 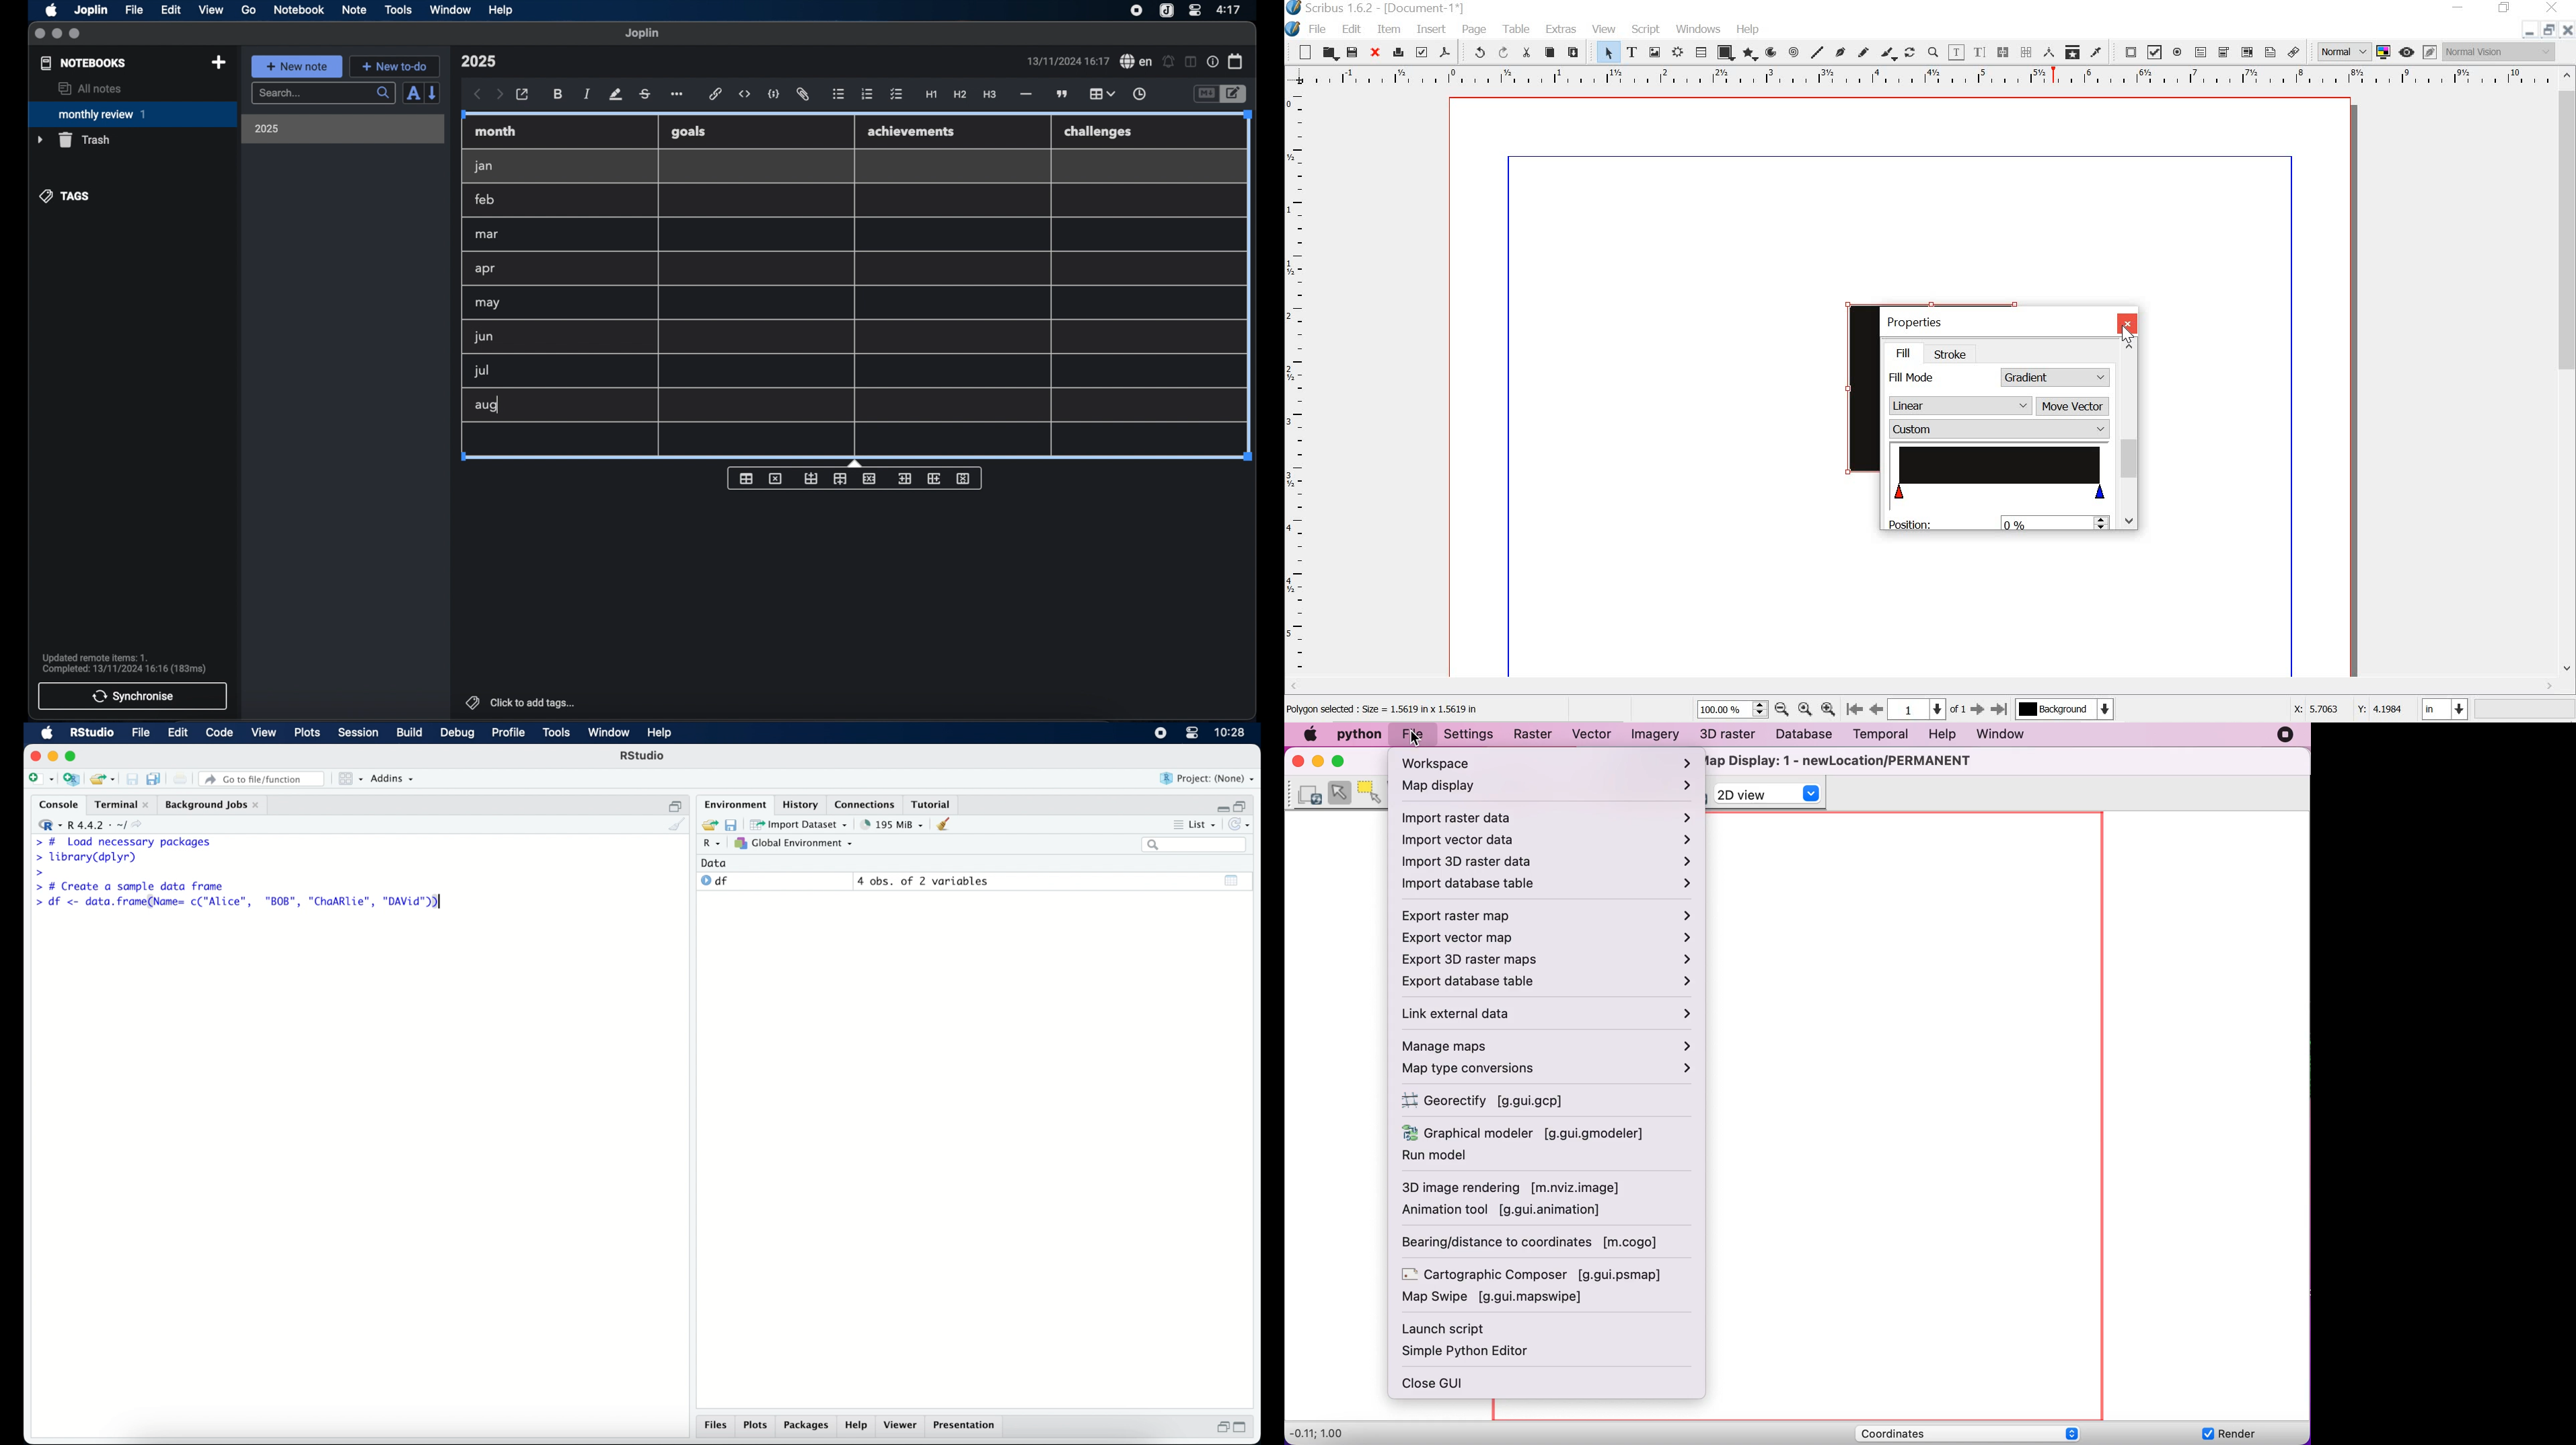 I want to click on set alarm, so click(x=1169, y=62).